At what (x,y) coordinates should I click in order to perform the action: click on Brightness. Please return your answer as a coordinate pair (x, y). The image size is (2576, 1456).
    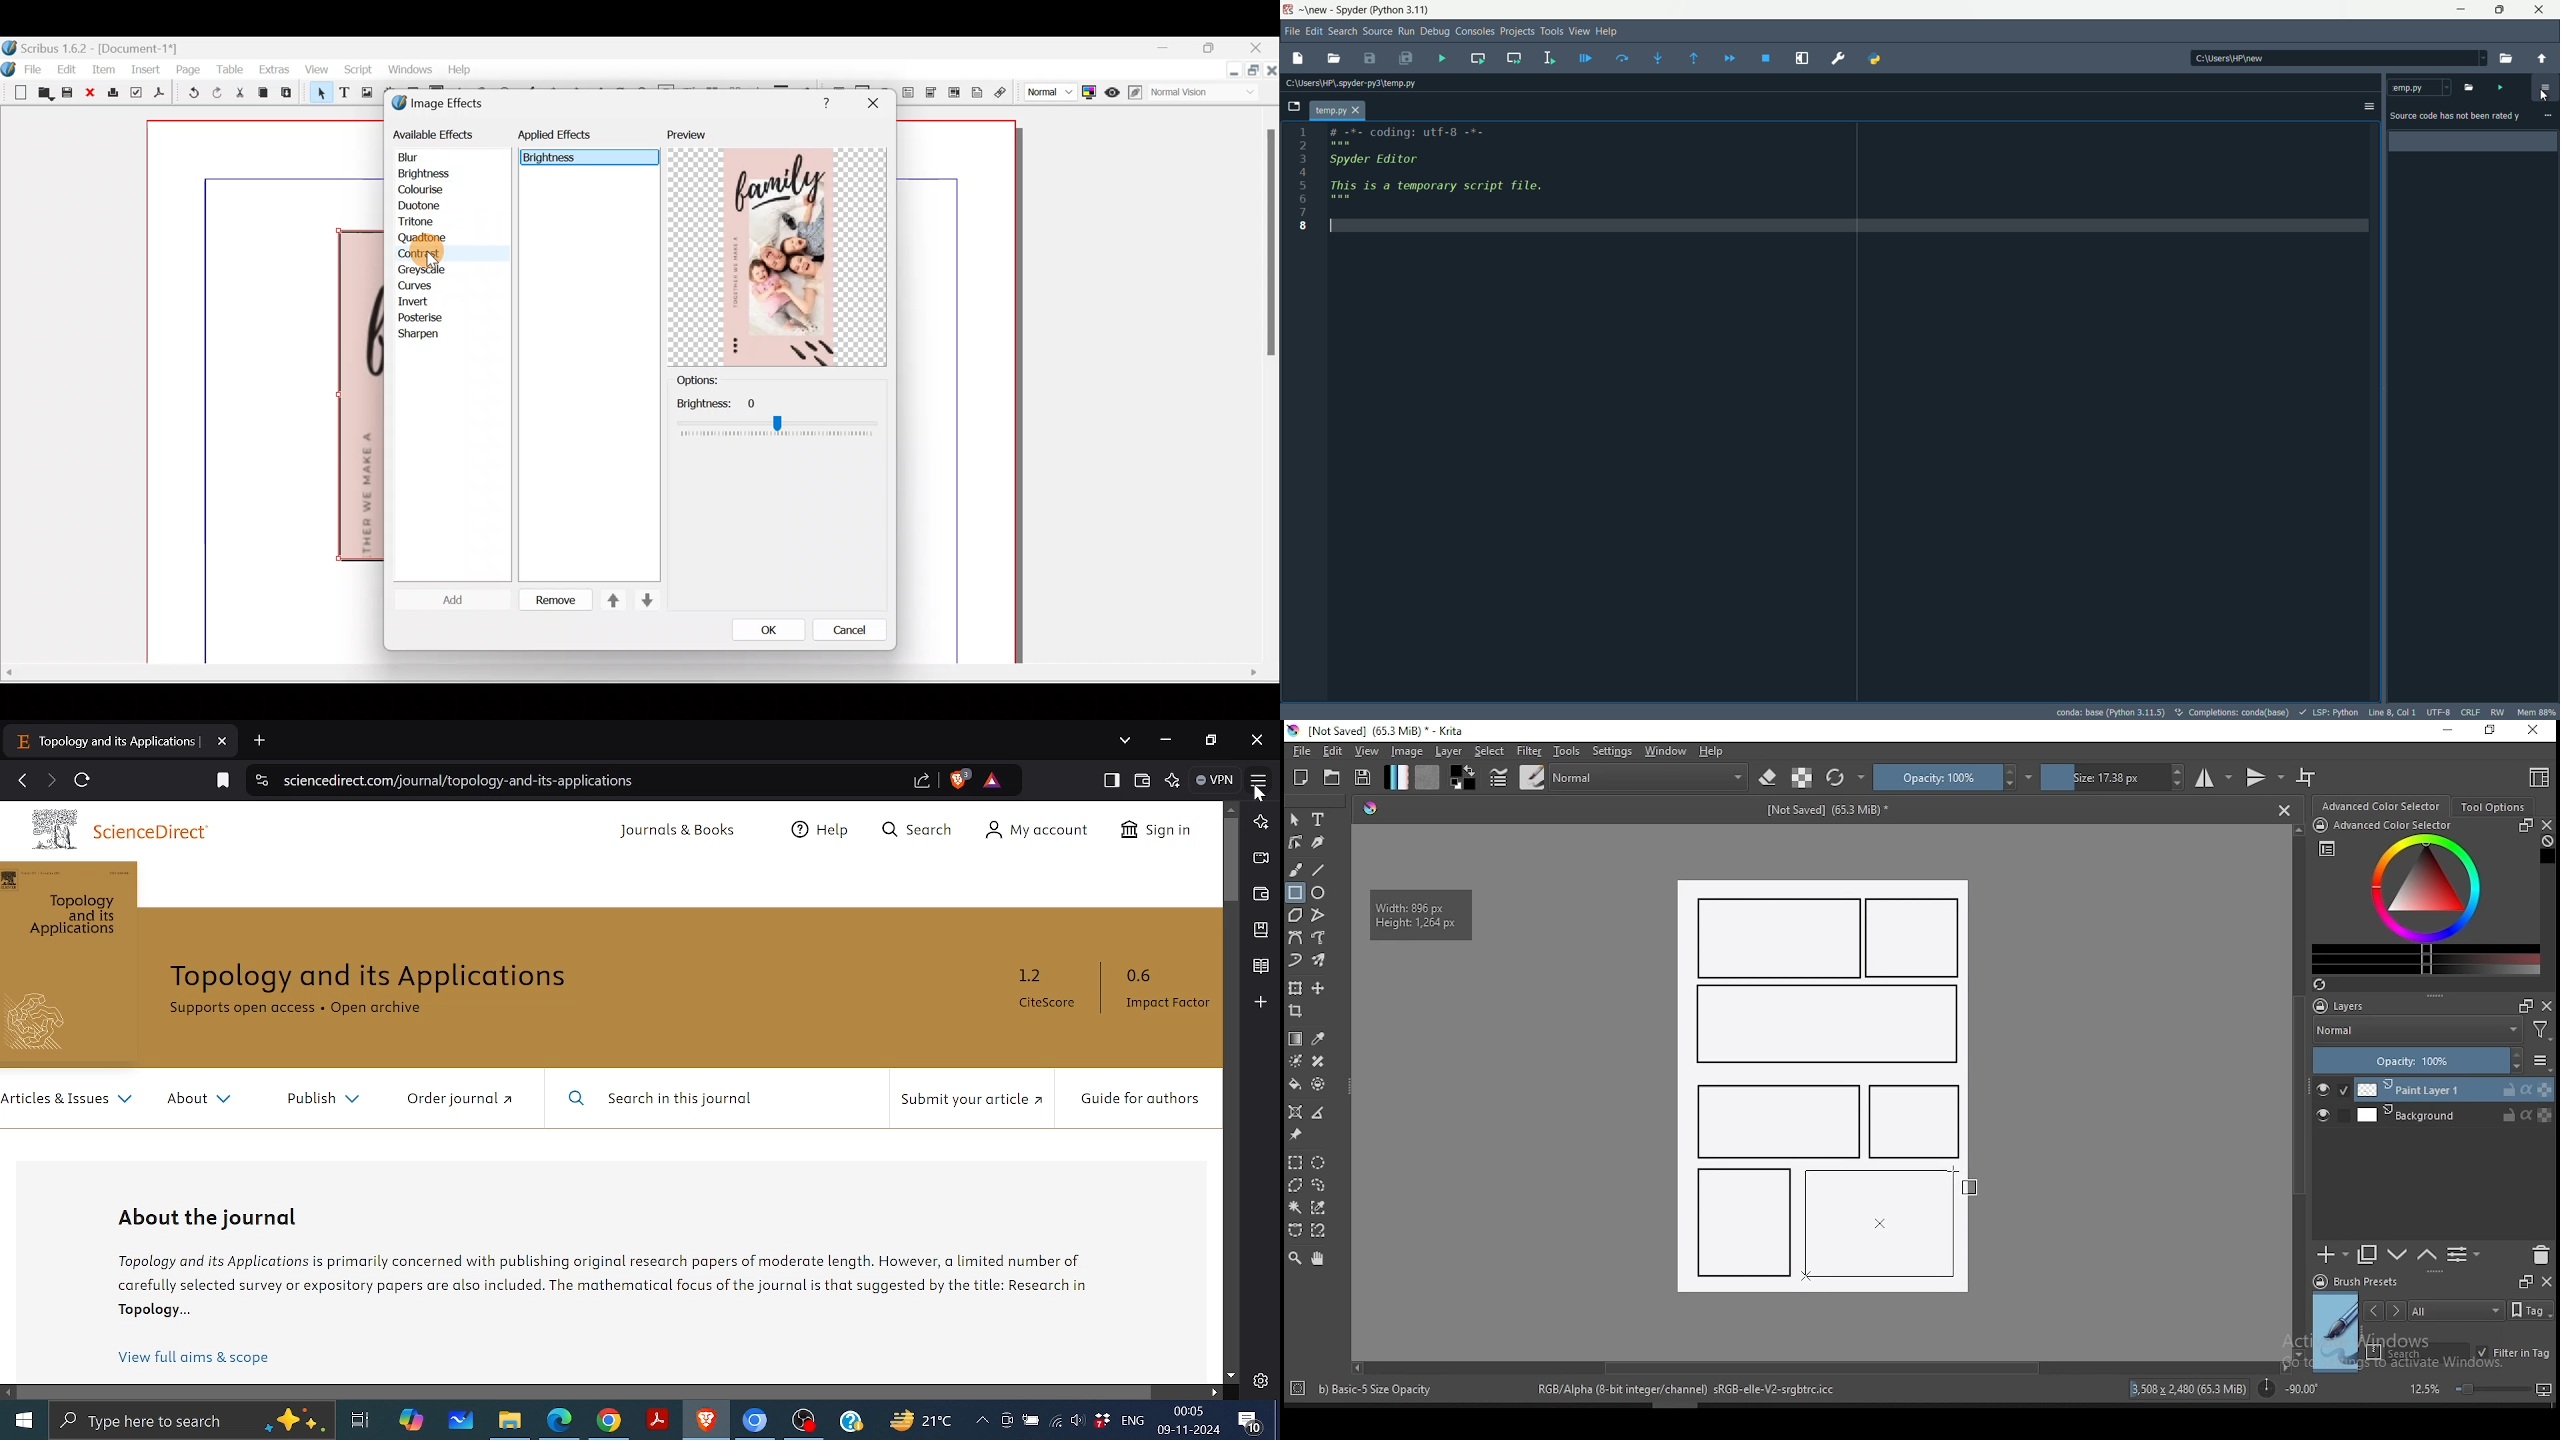
    Looking at the image, I should click on (582, 157).